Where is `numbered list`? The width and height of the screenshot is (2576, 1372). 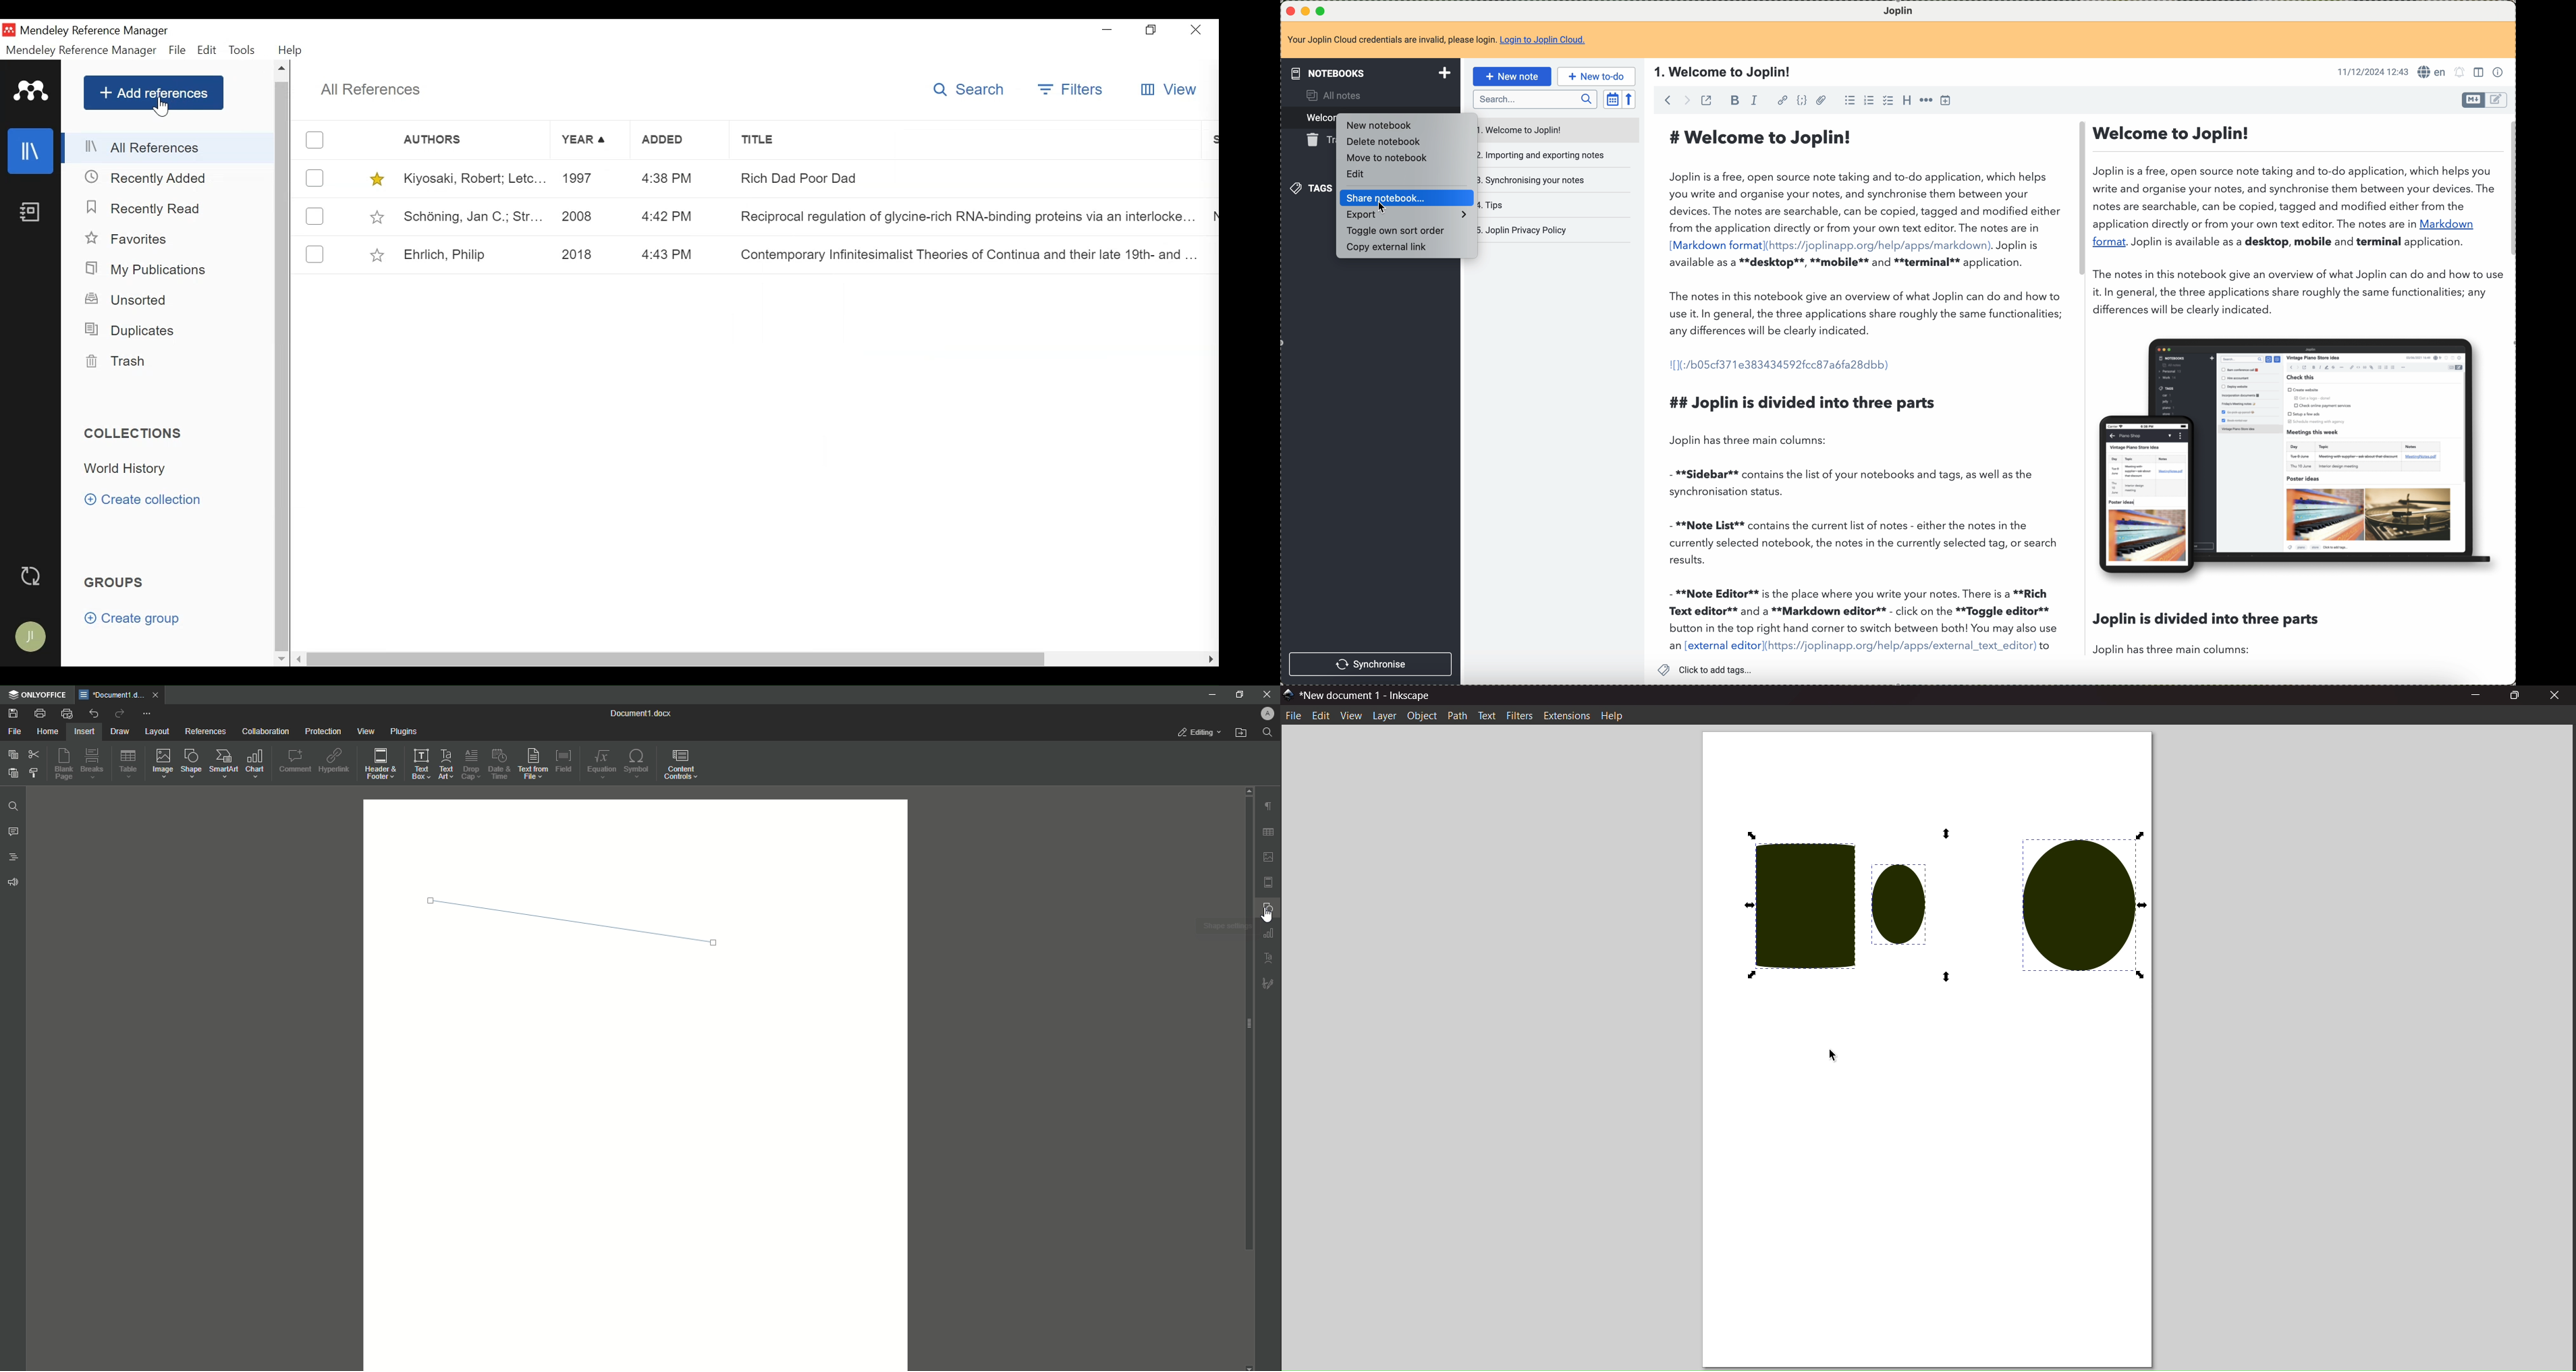
numbered list is located at coordinates (1869, 101).